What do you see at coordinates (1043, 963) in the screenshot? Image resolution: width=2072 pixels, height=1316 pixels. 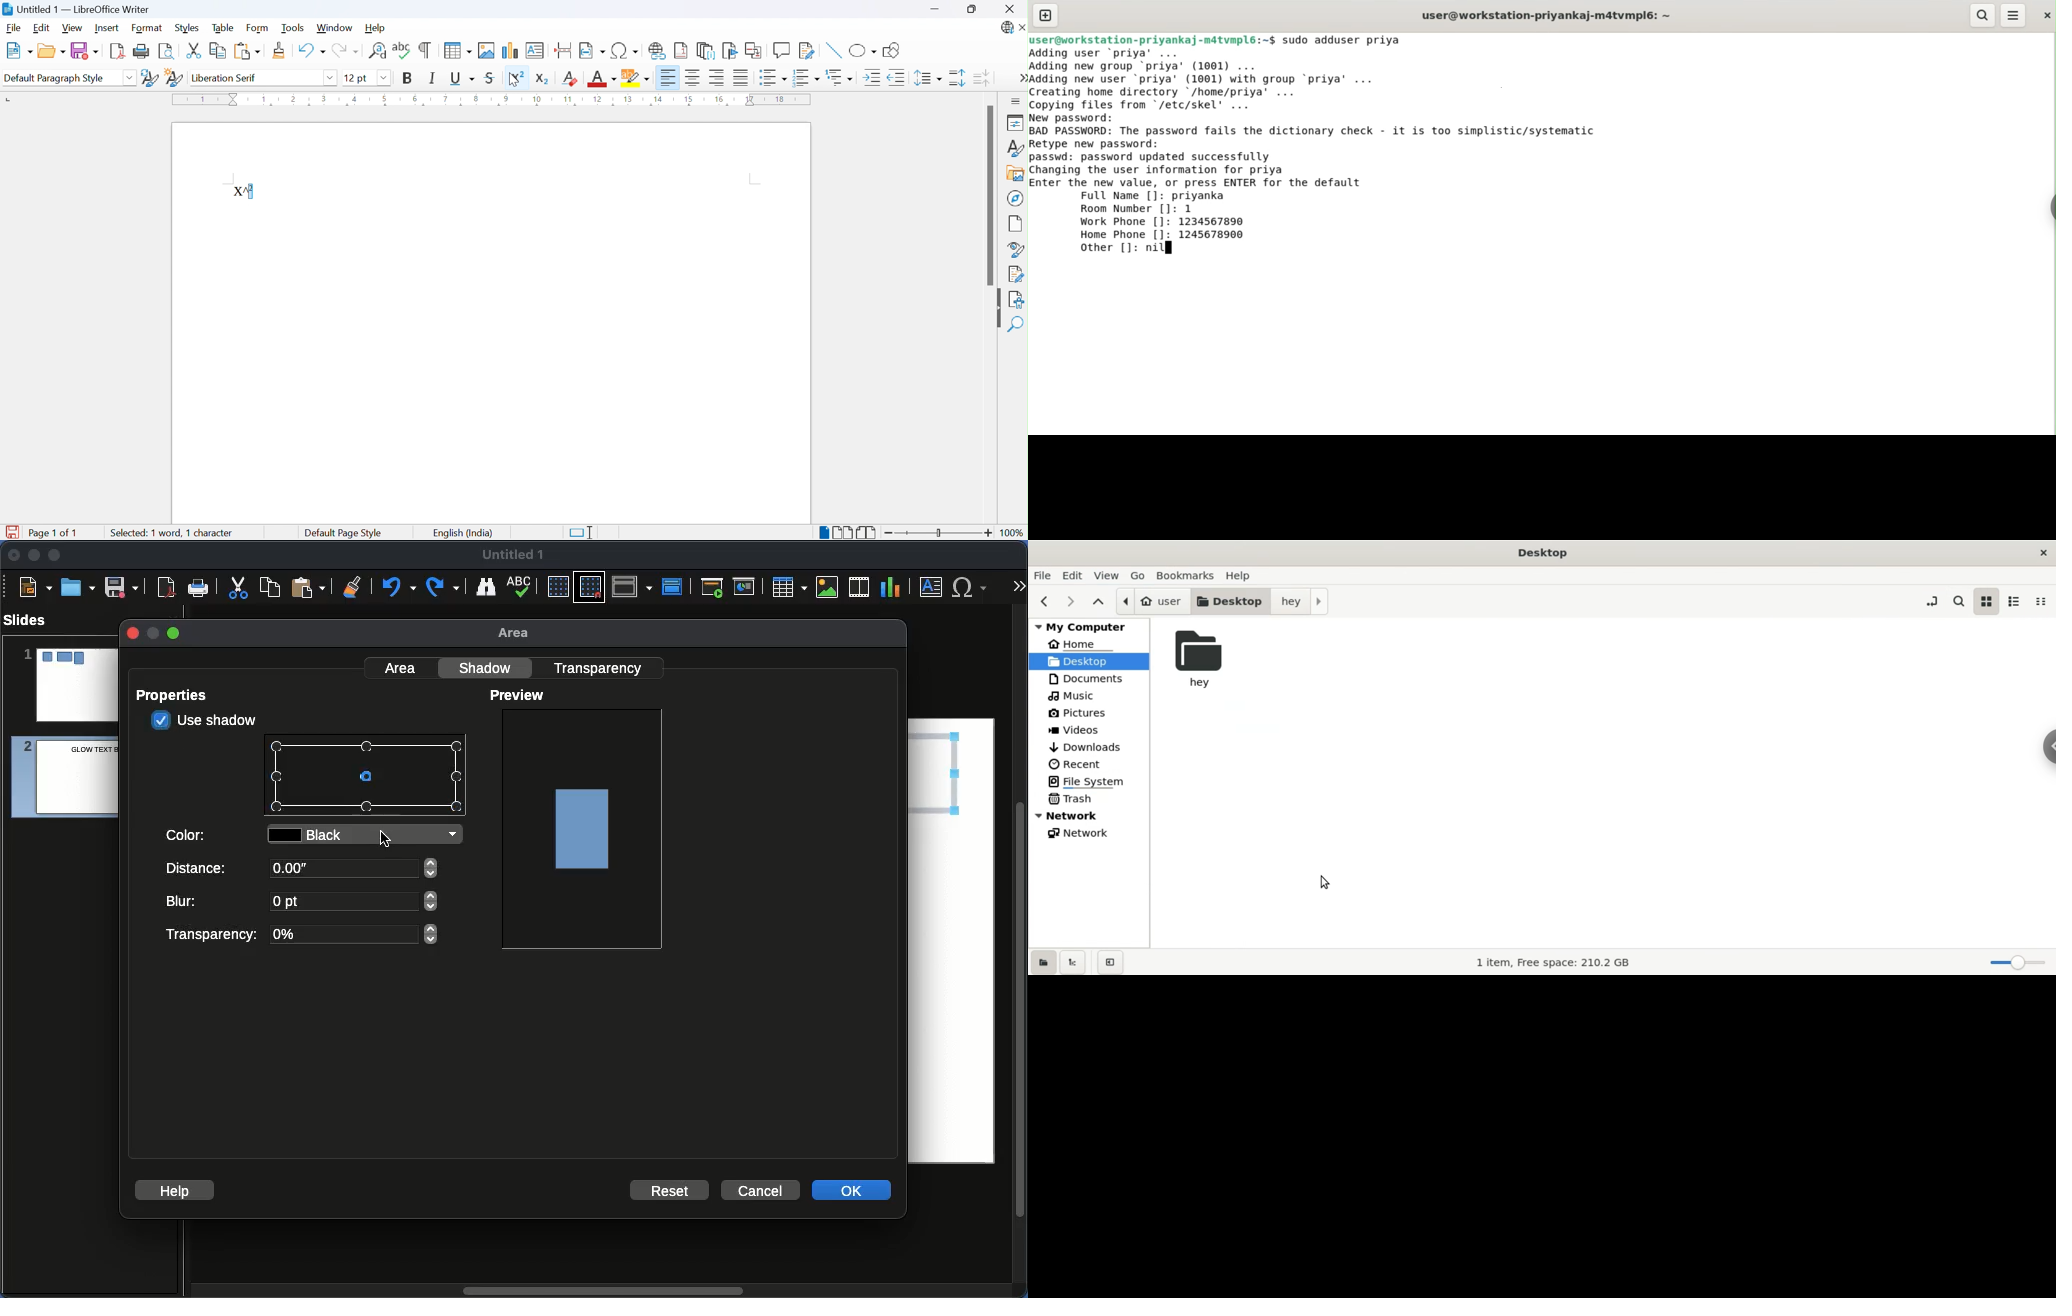 I see `show places` at bounding box center [1043, 963].